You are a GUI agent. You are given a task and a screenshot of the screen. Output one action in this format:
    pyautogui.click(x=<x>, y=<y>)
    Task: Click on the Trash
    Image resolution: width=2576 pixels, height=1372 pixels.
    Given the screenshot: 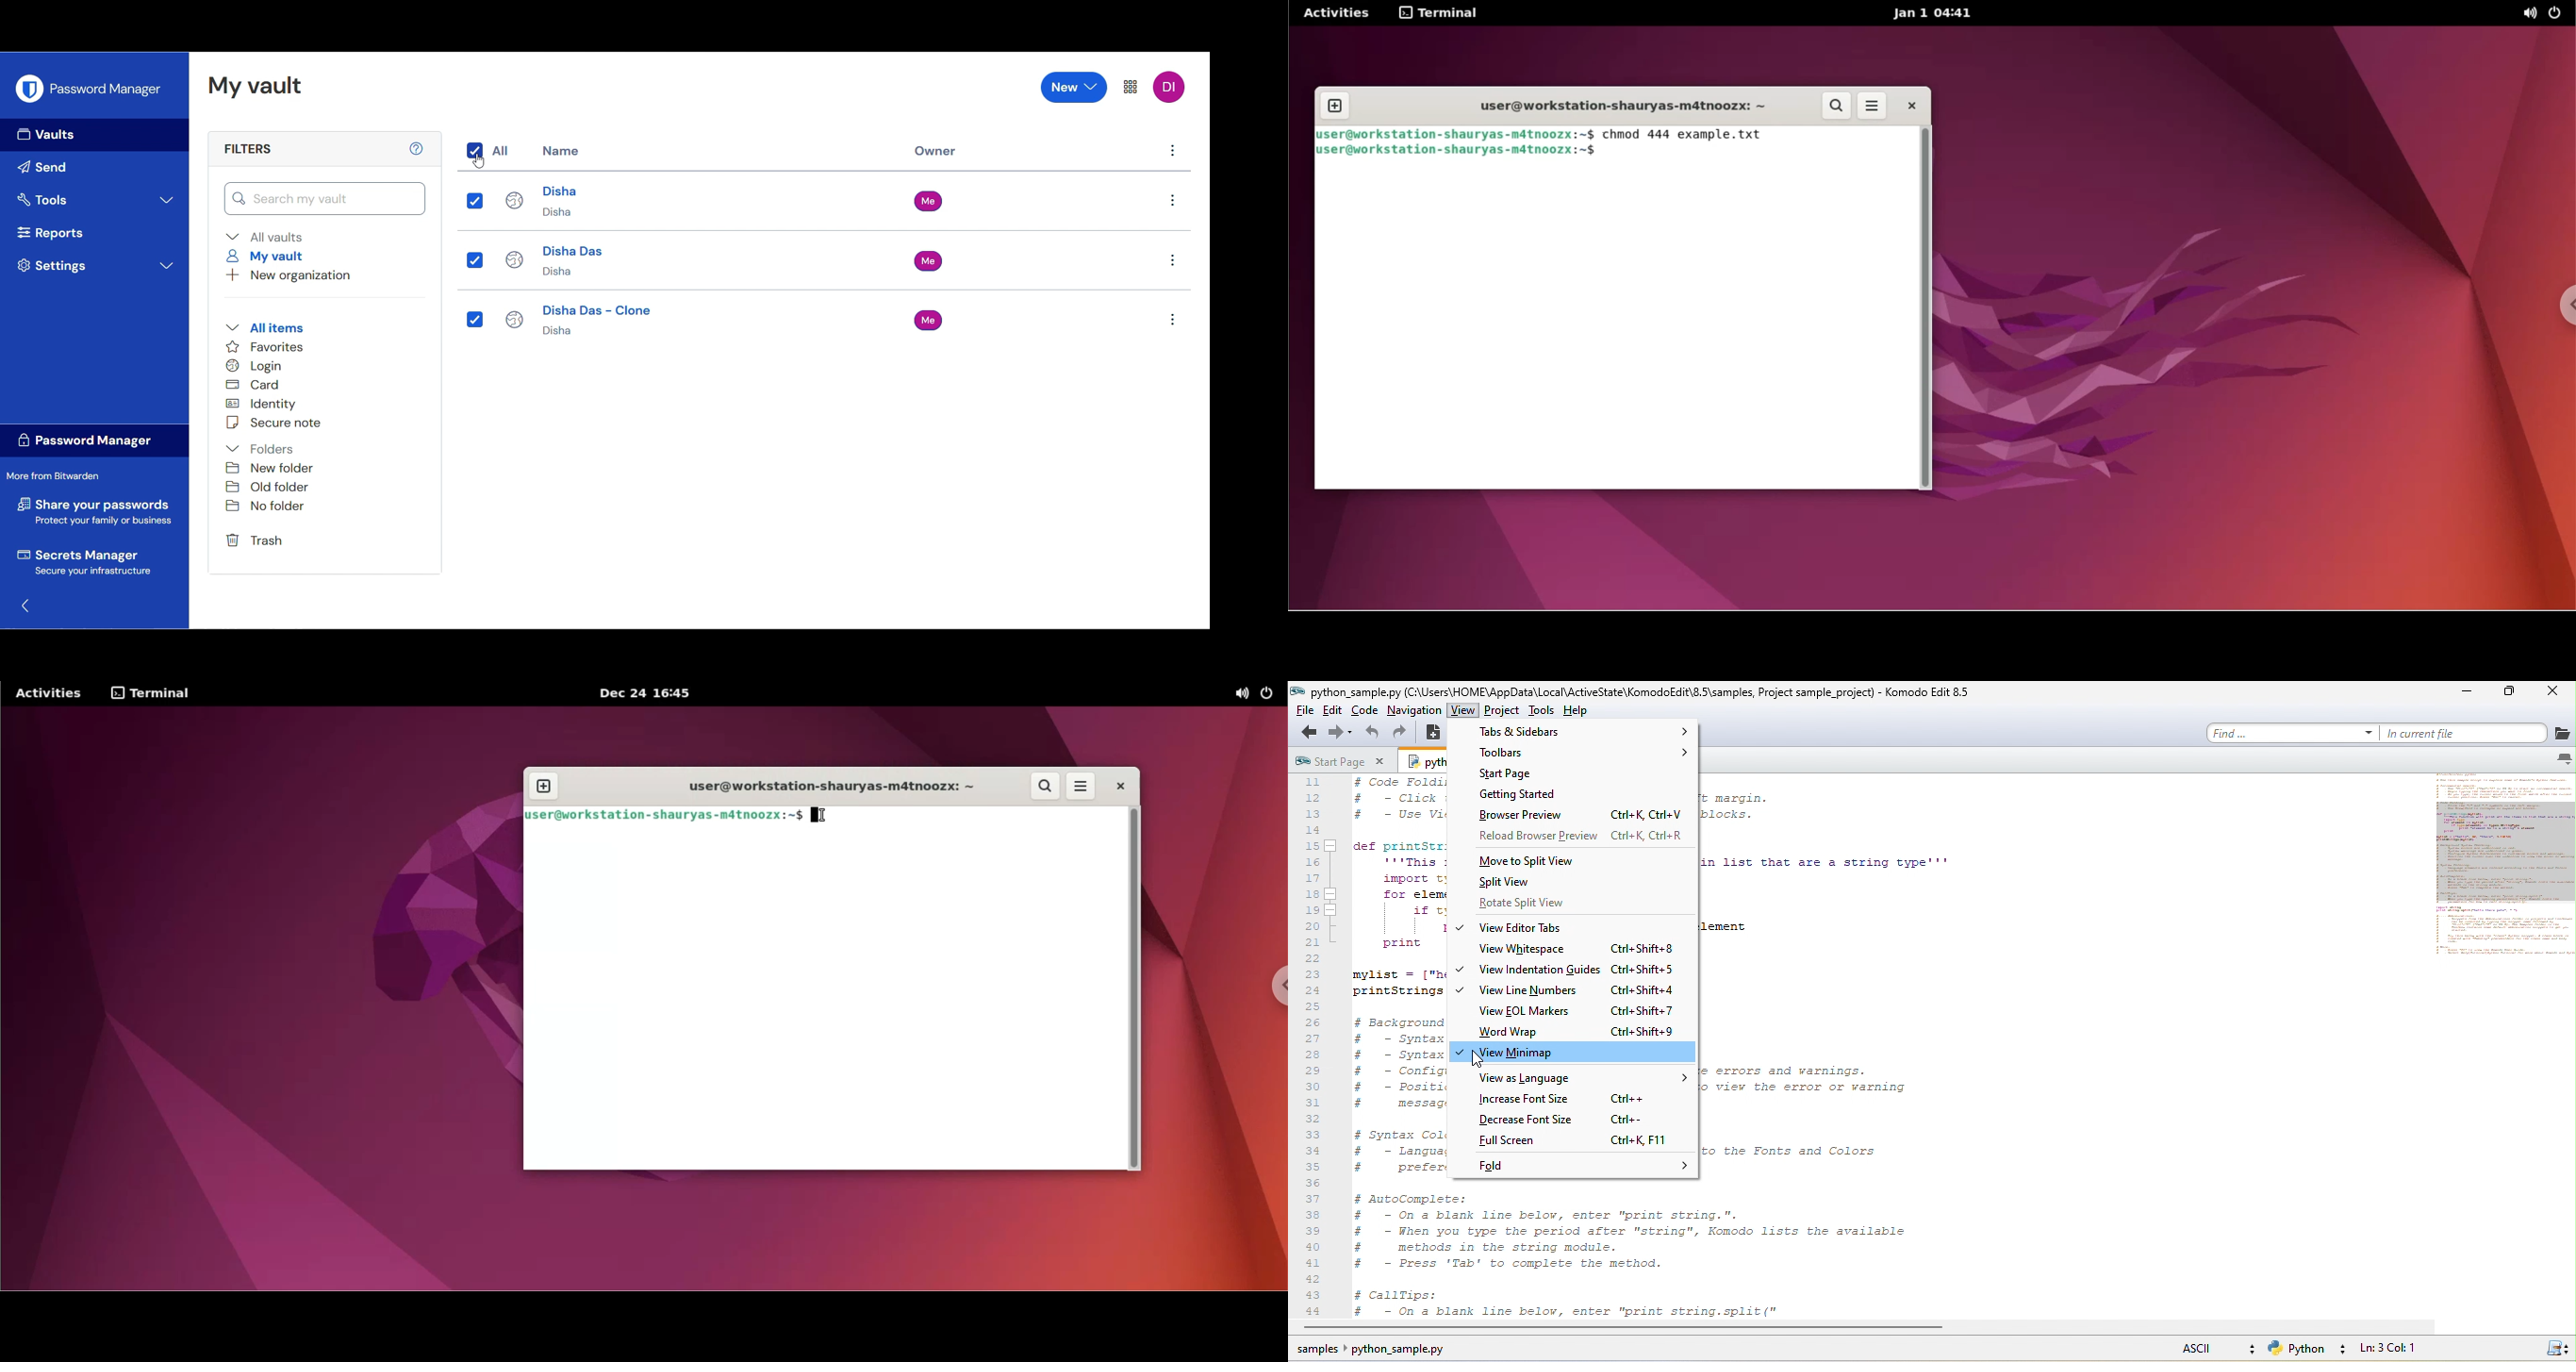 What is the action you would take?
    pyautogui.click(x=257, y=541)
    